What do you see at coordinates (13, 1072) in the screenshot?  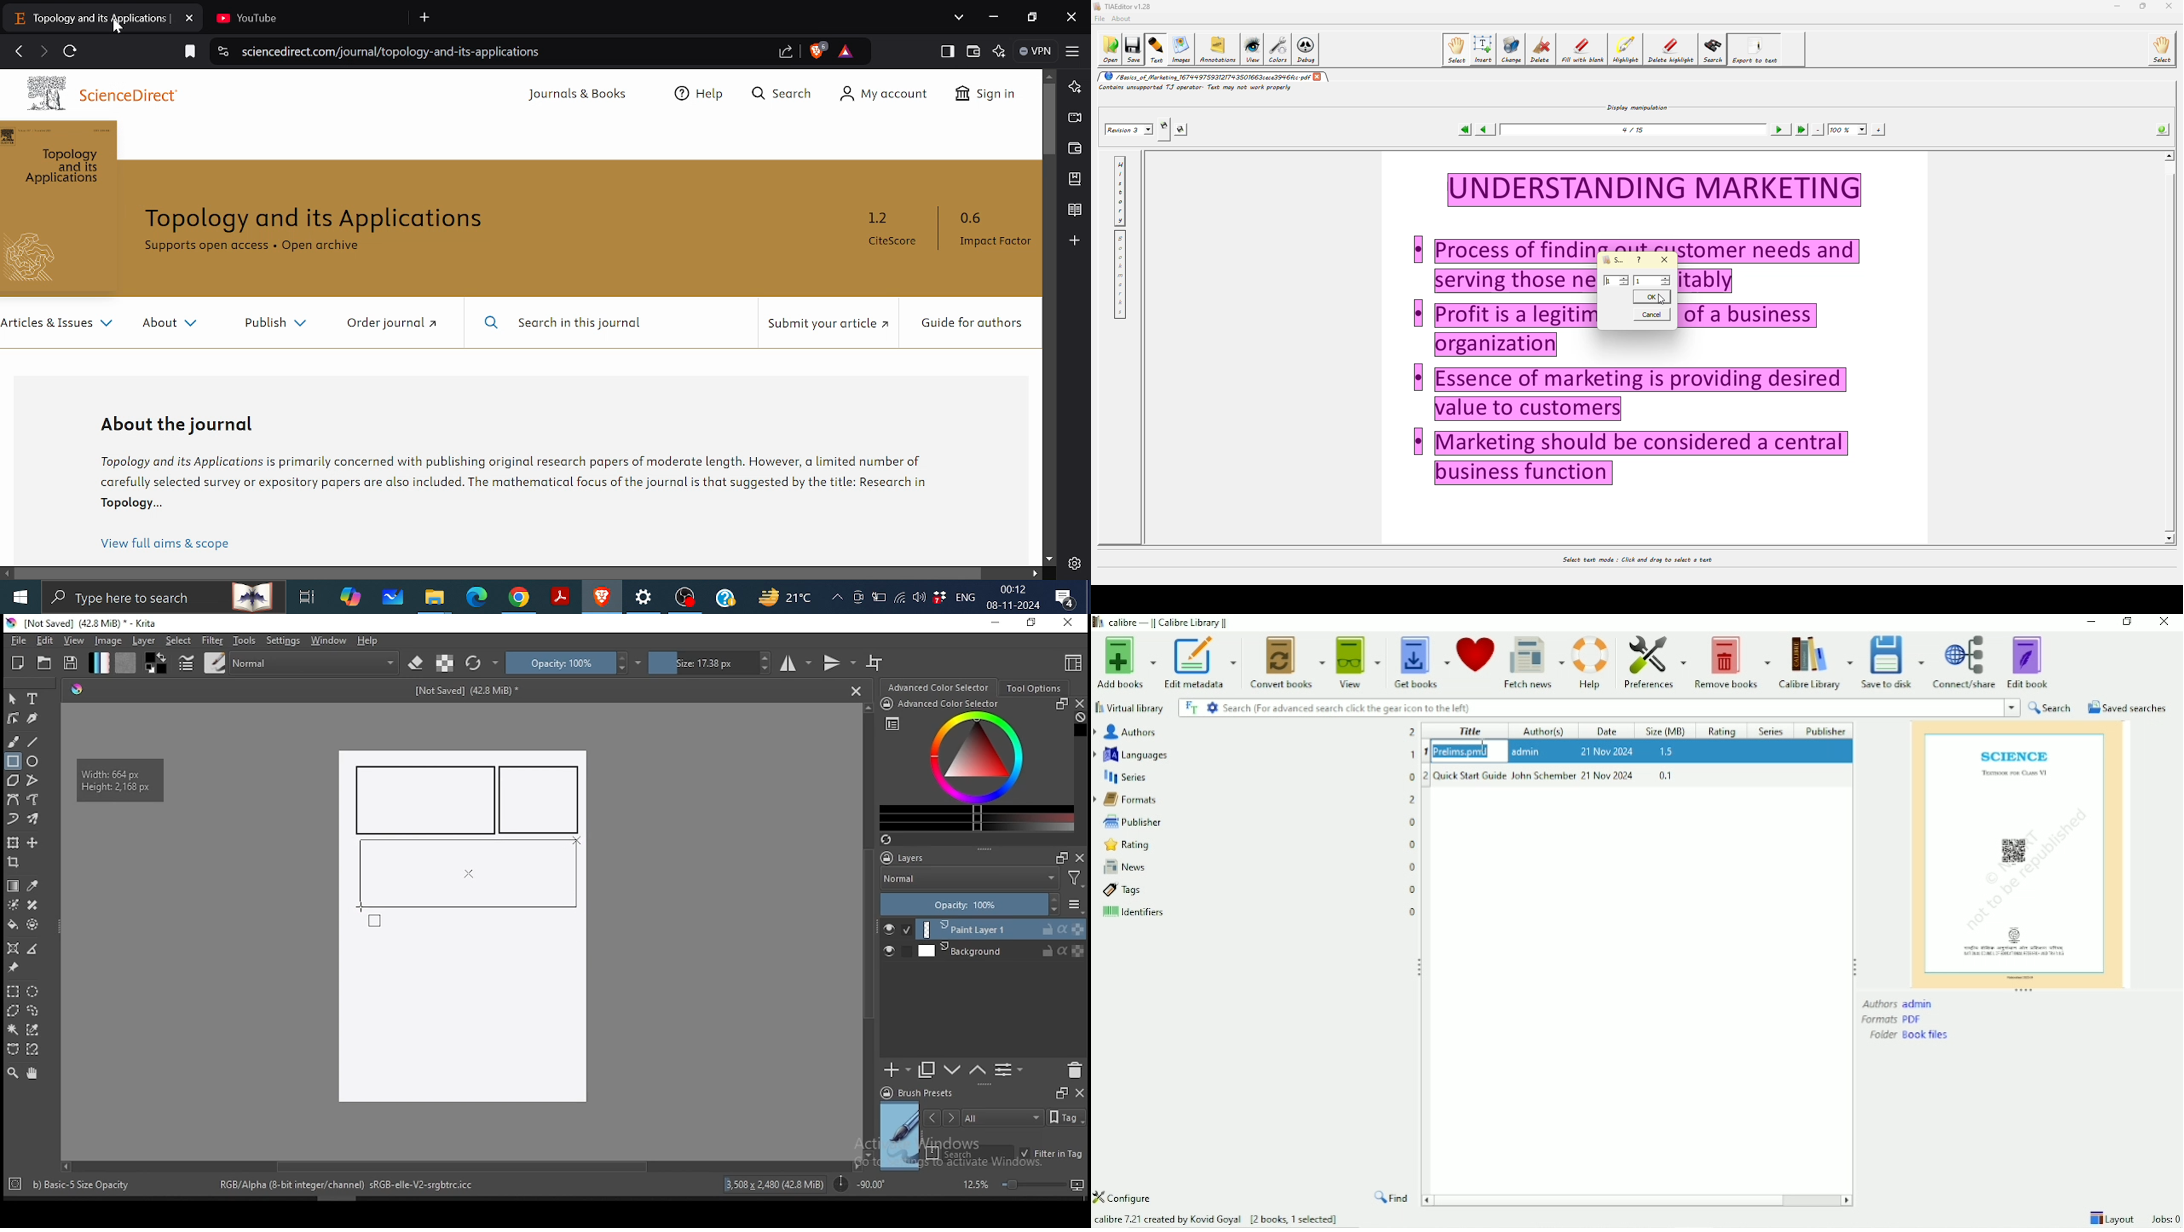 I see `zoom tool` at bounding box center [13, 1072].